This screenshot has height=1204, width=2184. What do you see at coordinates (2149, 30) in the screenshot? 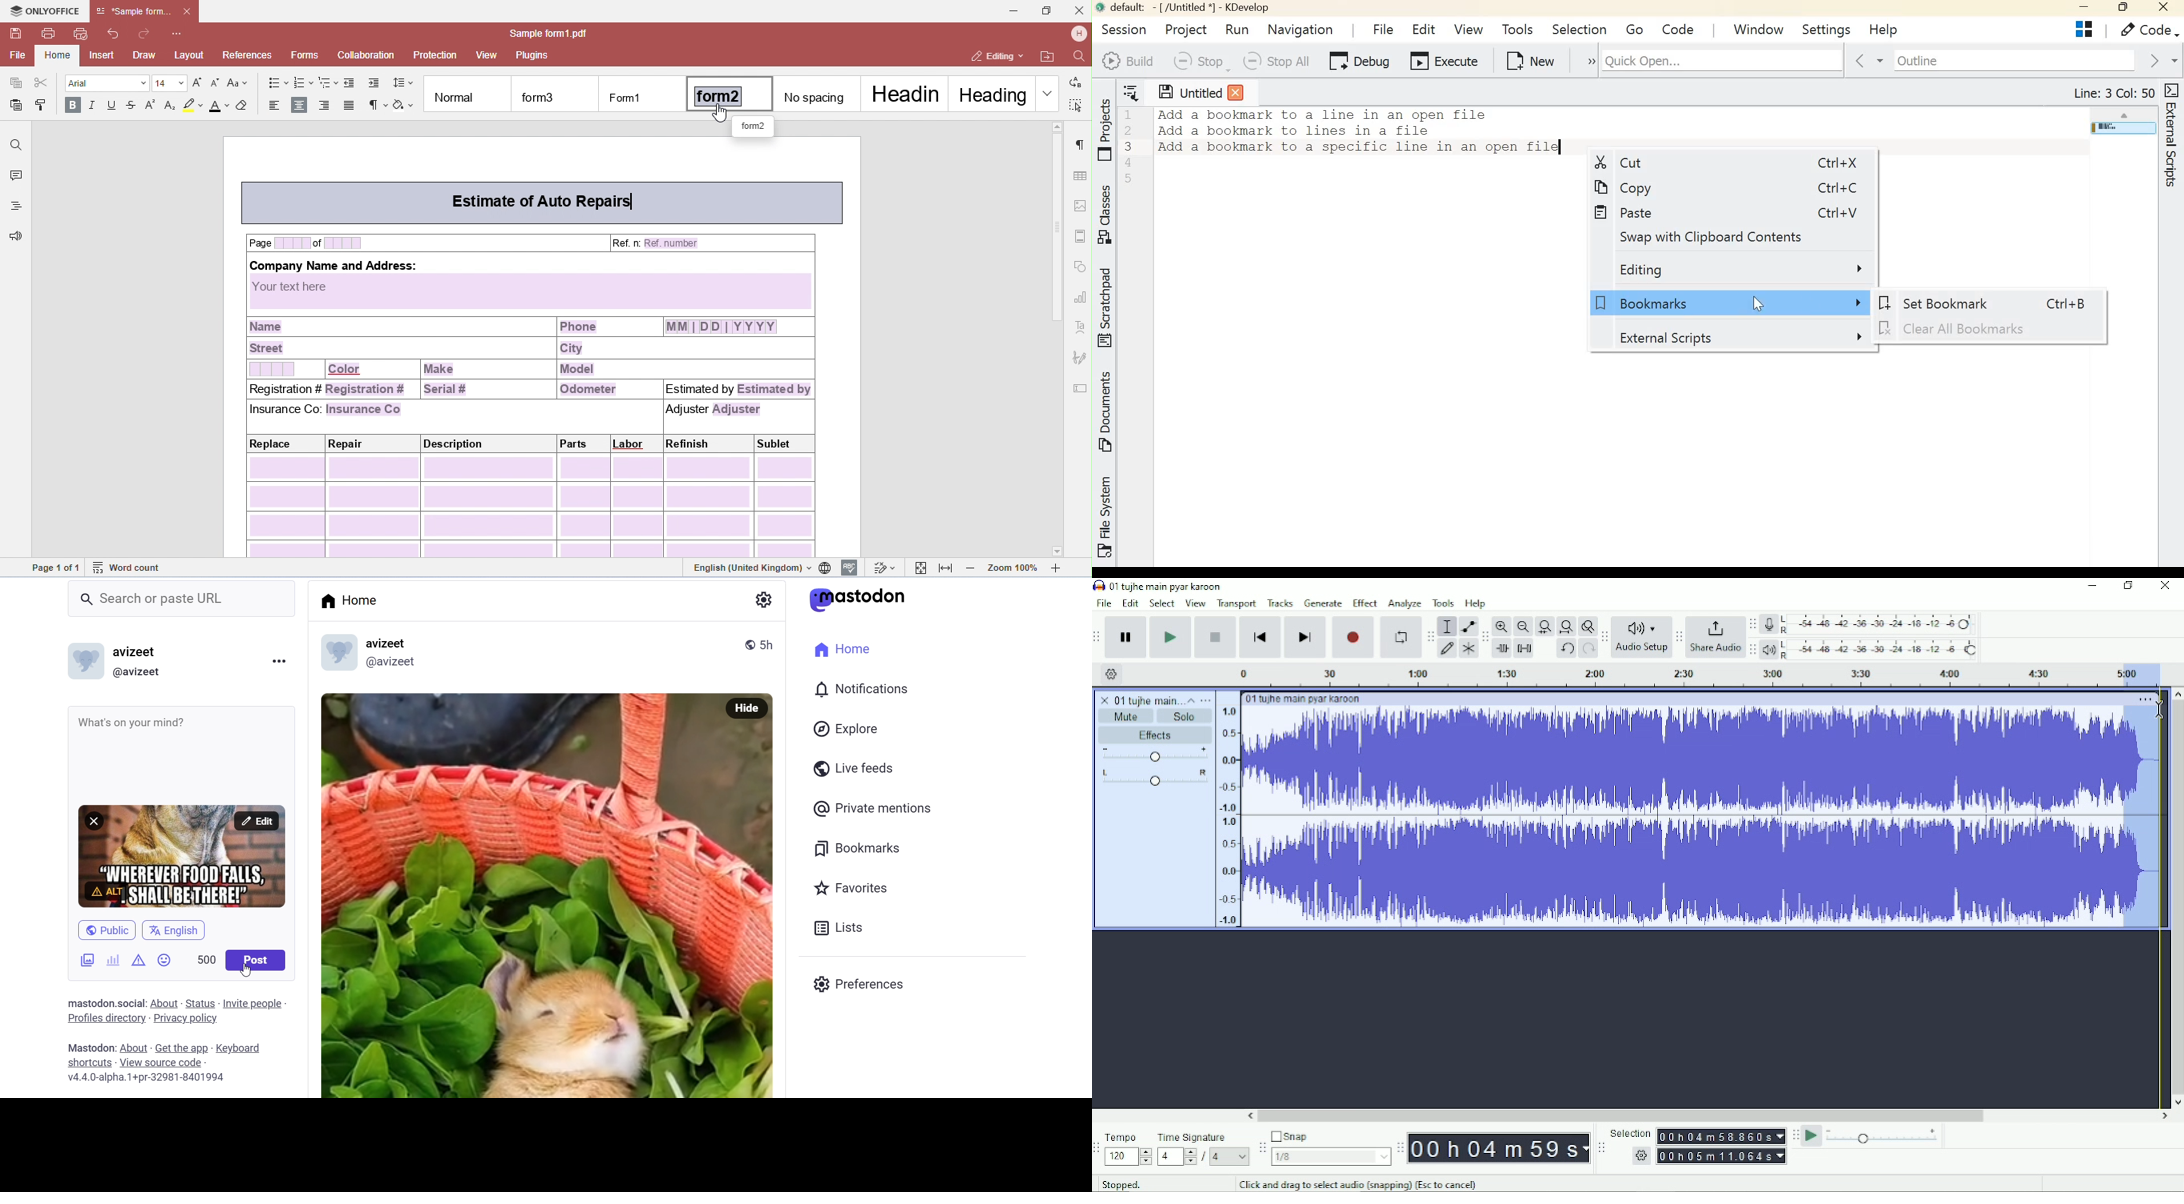
I see `Code` at bounding box center [2149, 30].